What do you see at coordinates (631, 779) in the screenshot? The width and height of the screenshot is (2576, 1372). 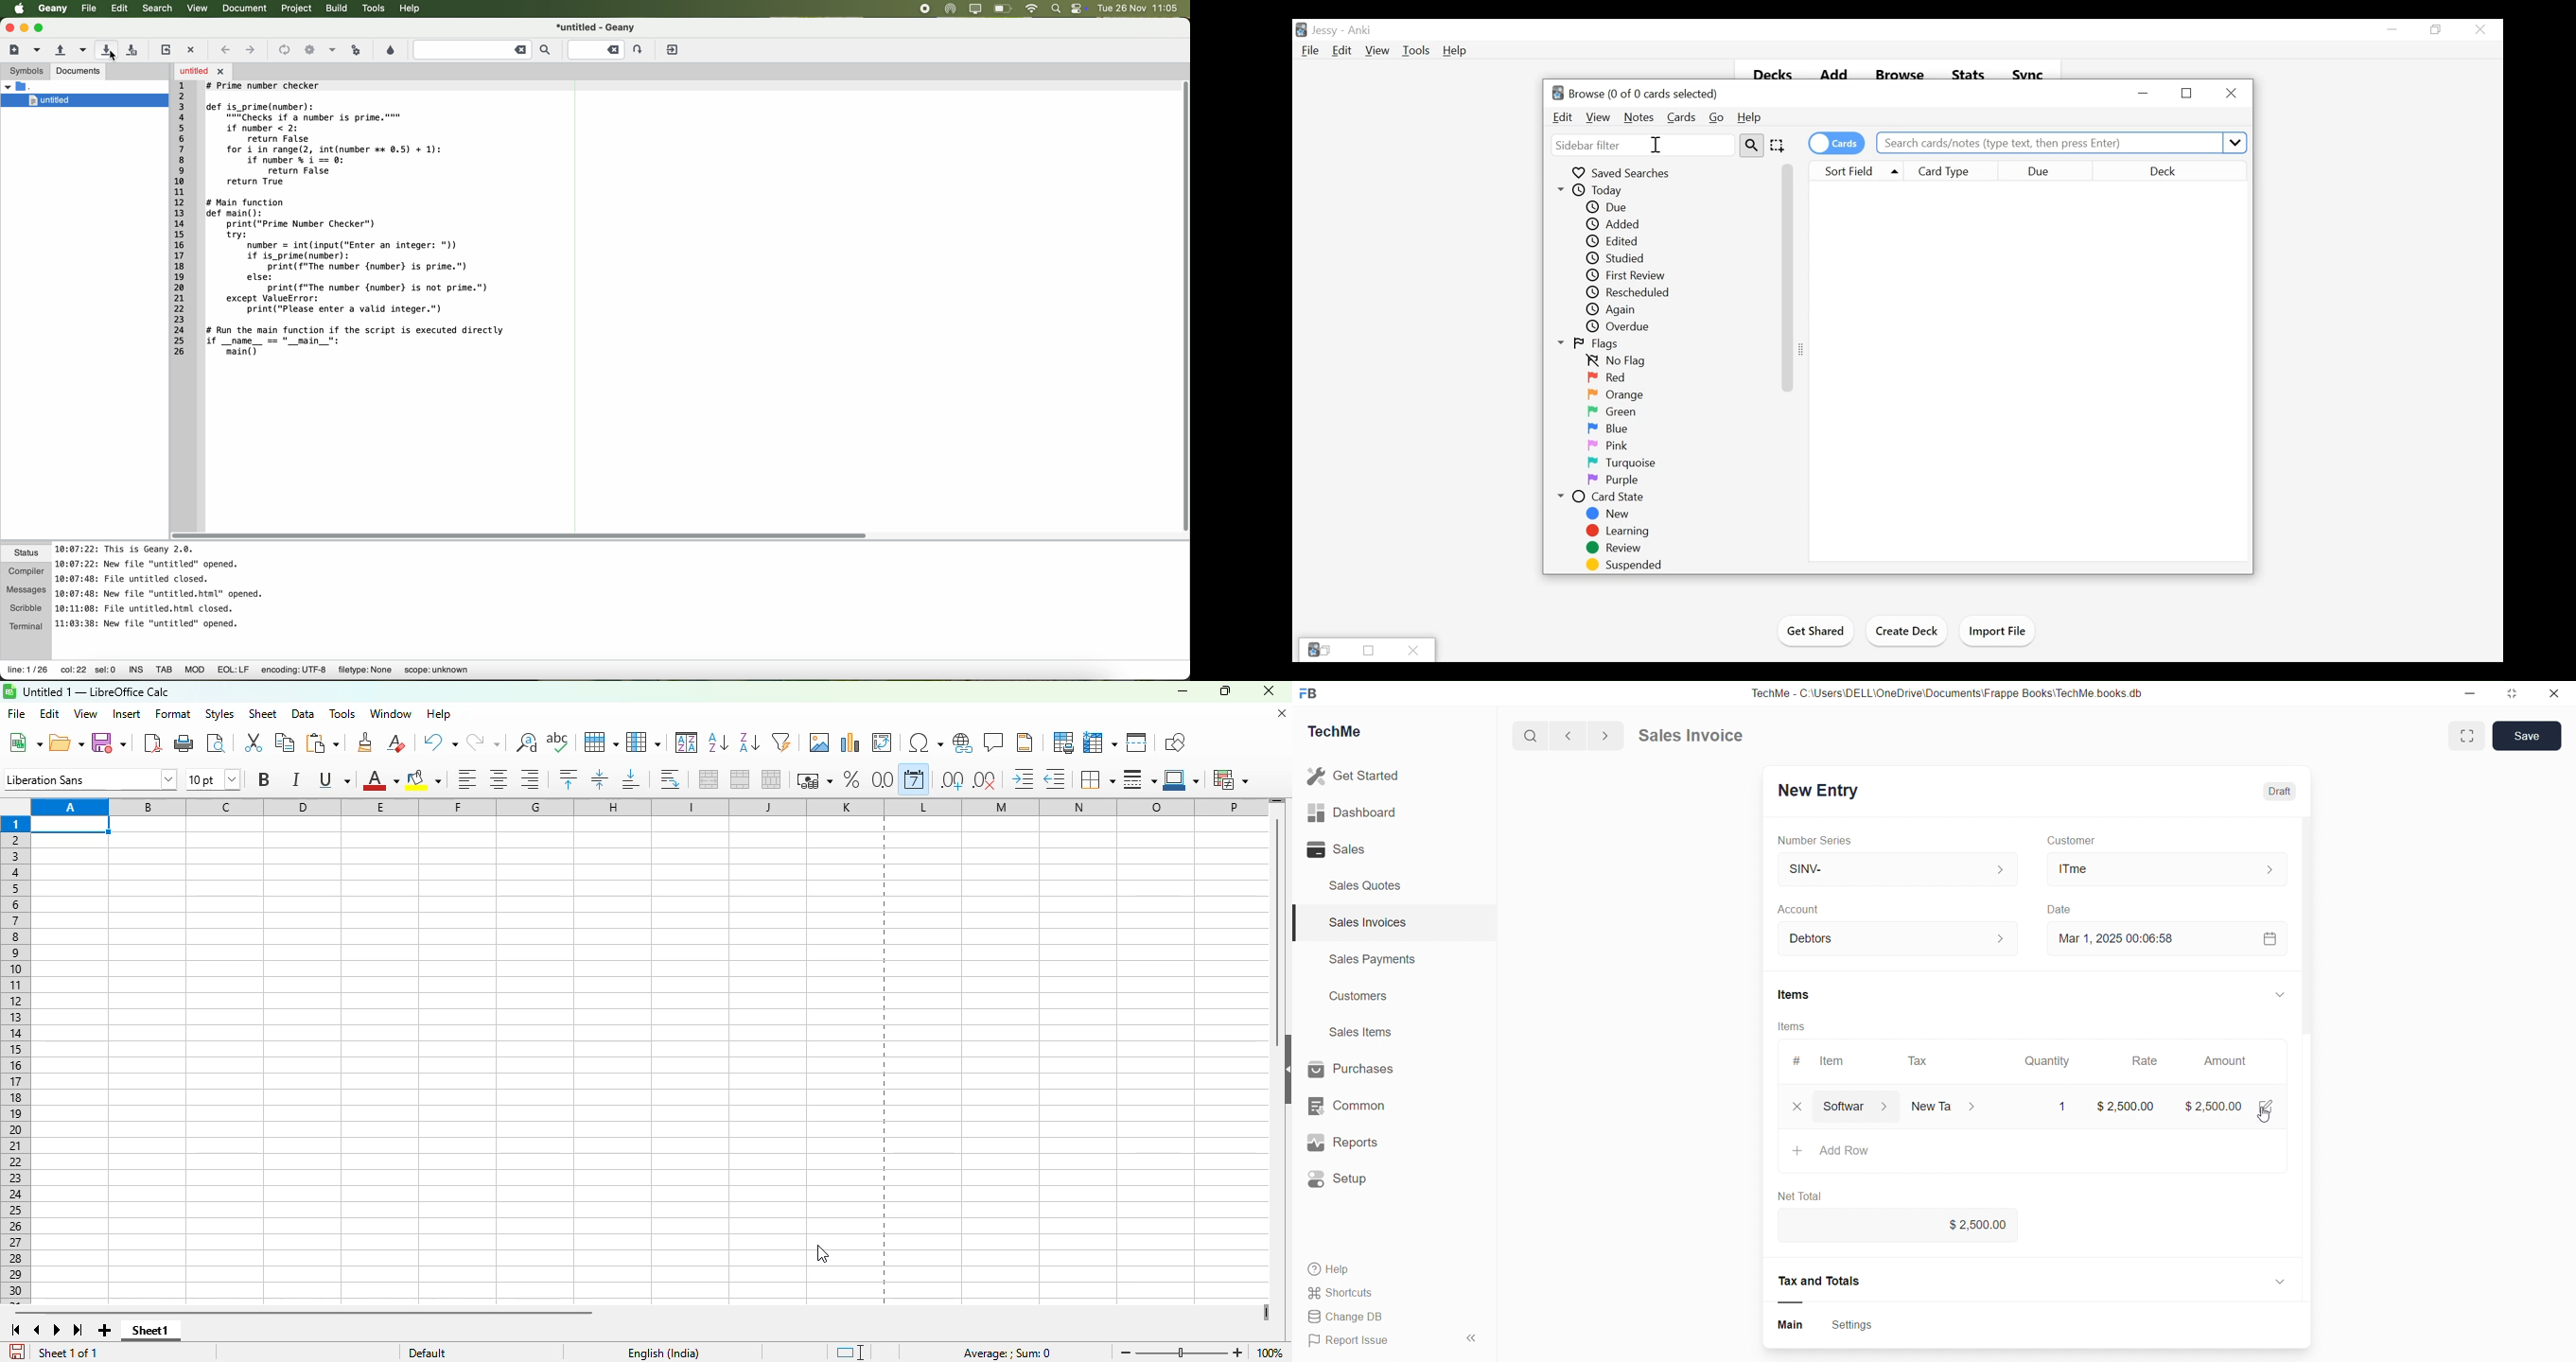 I see `align bottom` at bounding box center [631, 779].